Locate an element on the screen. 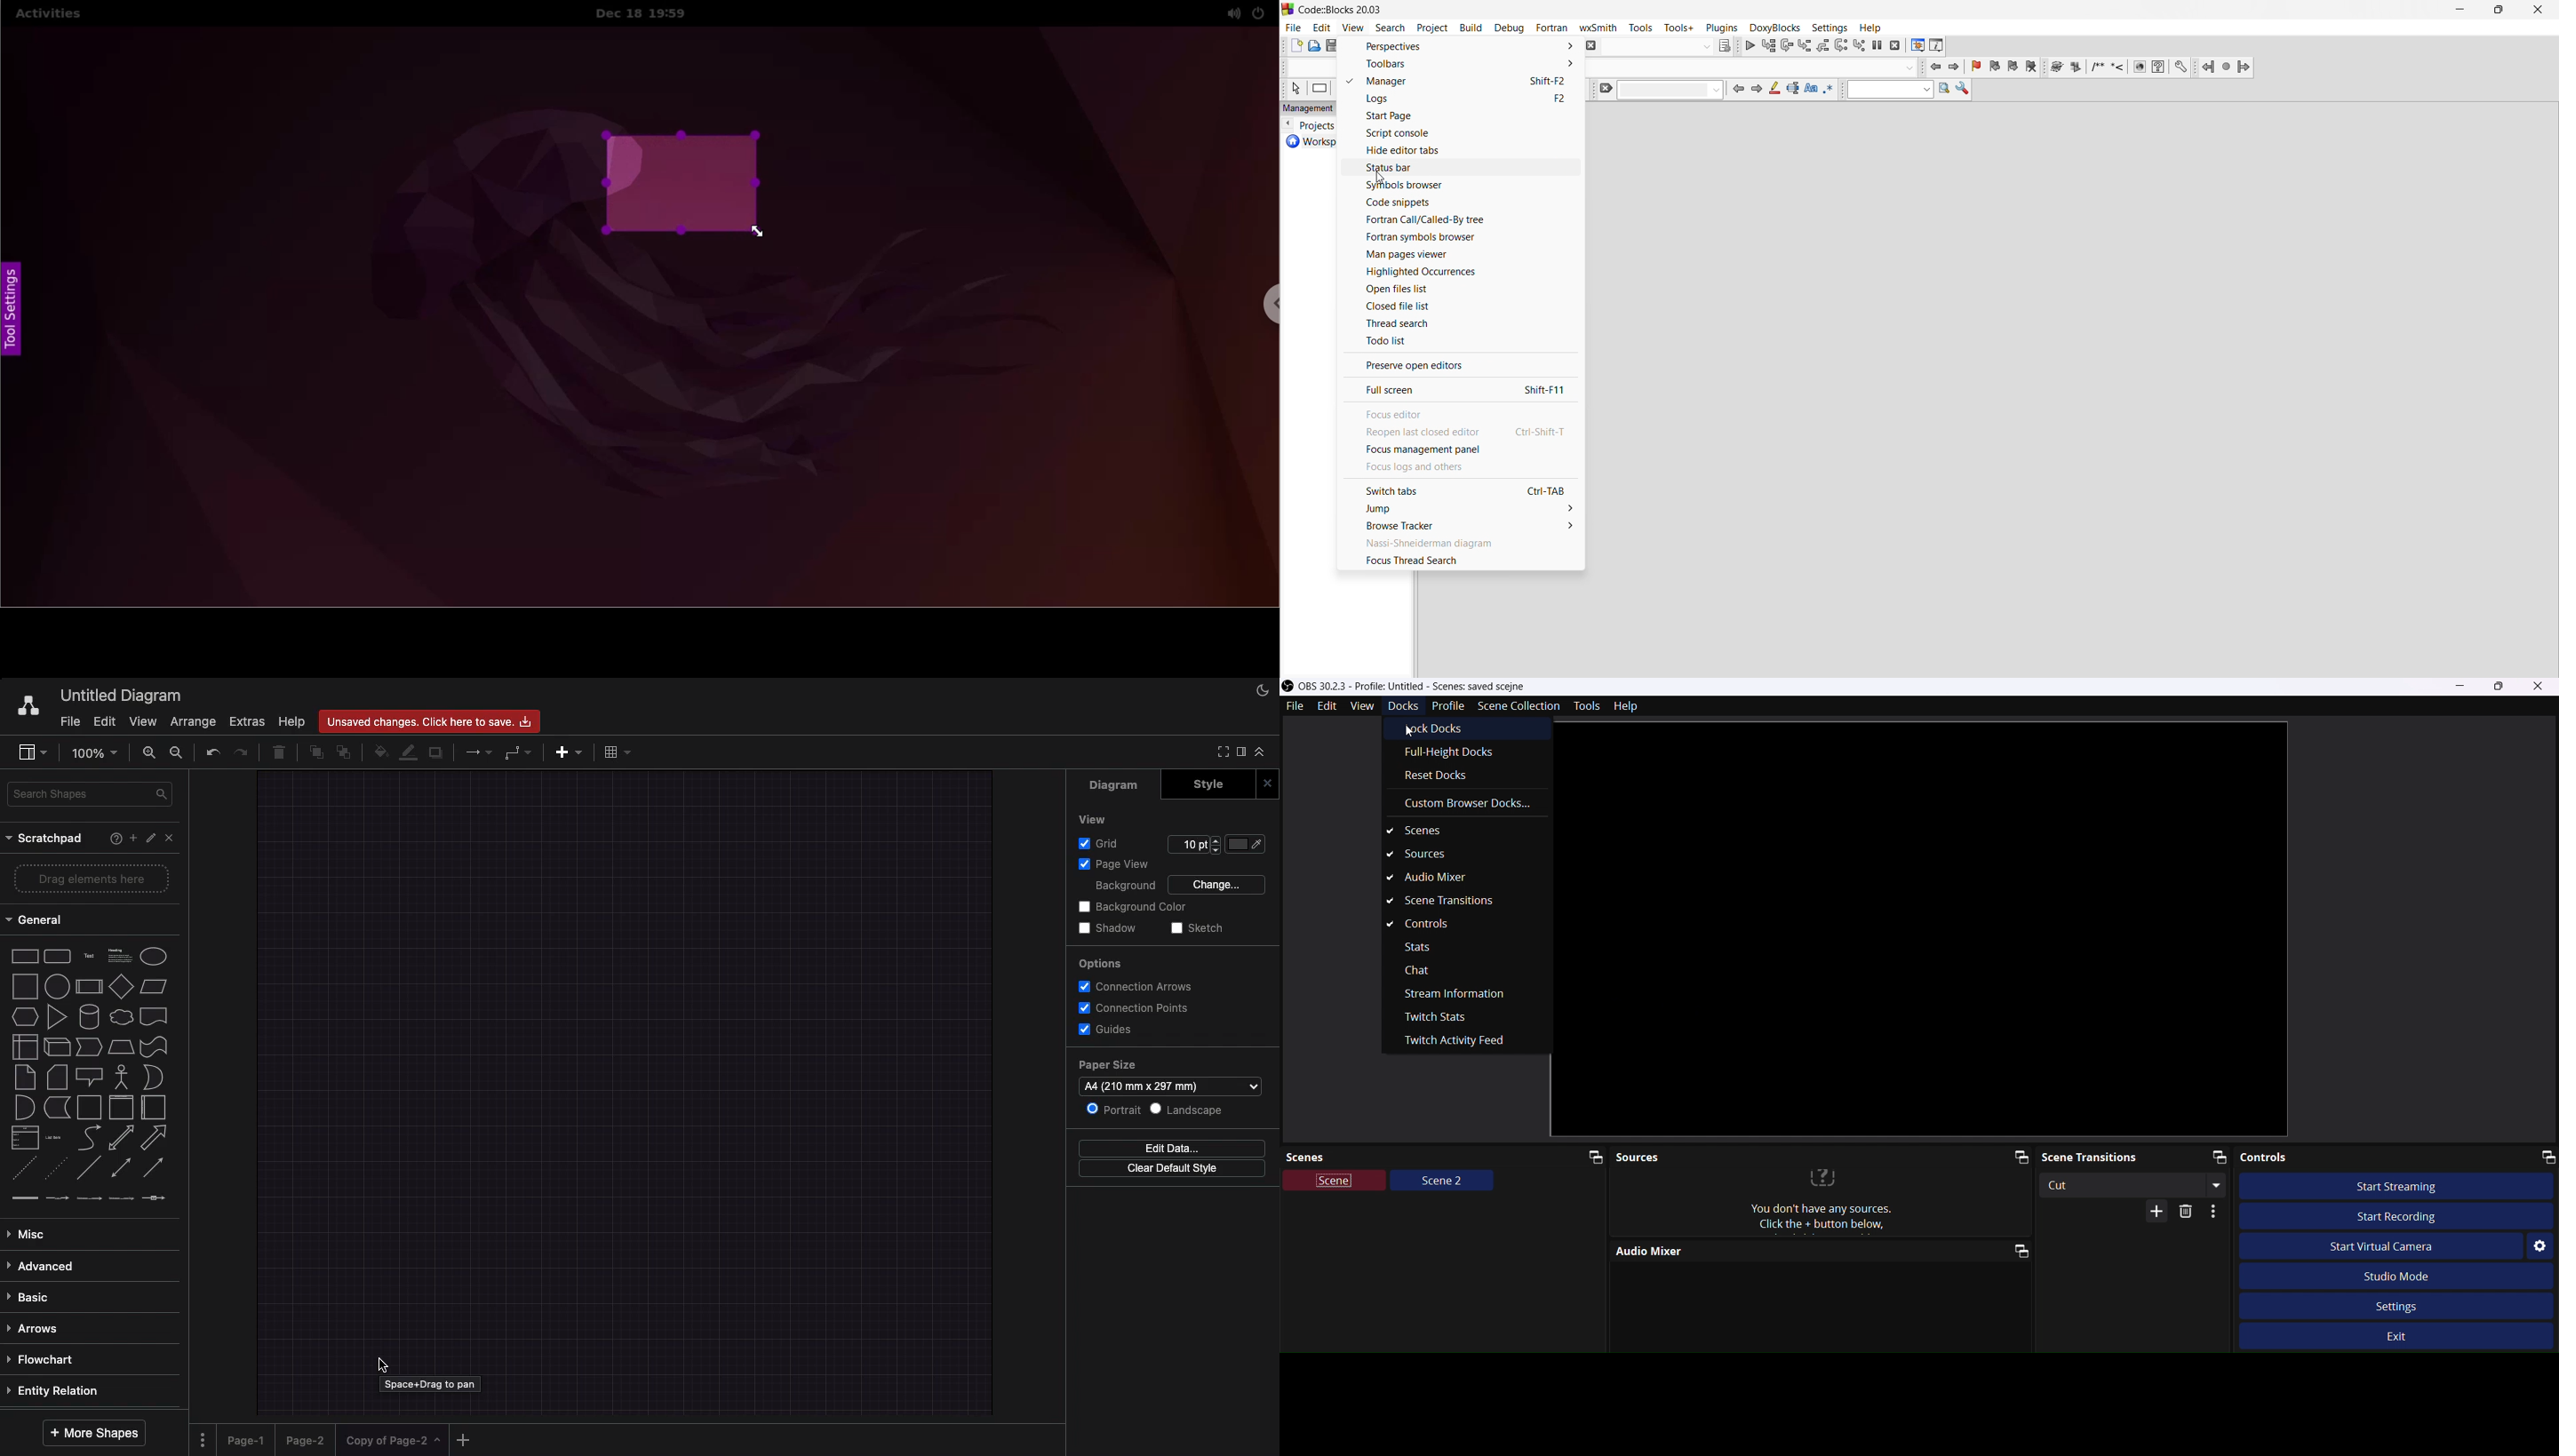 The height and width of the screenshot is (1456, 2576). wxSmith is located at coordinates (1599, 29).